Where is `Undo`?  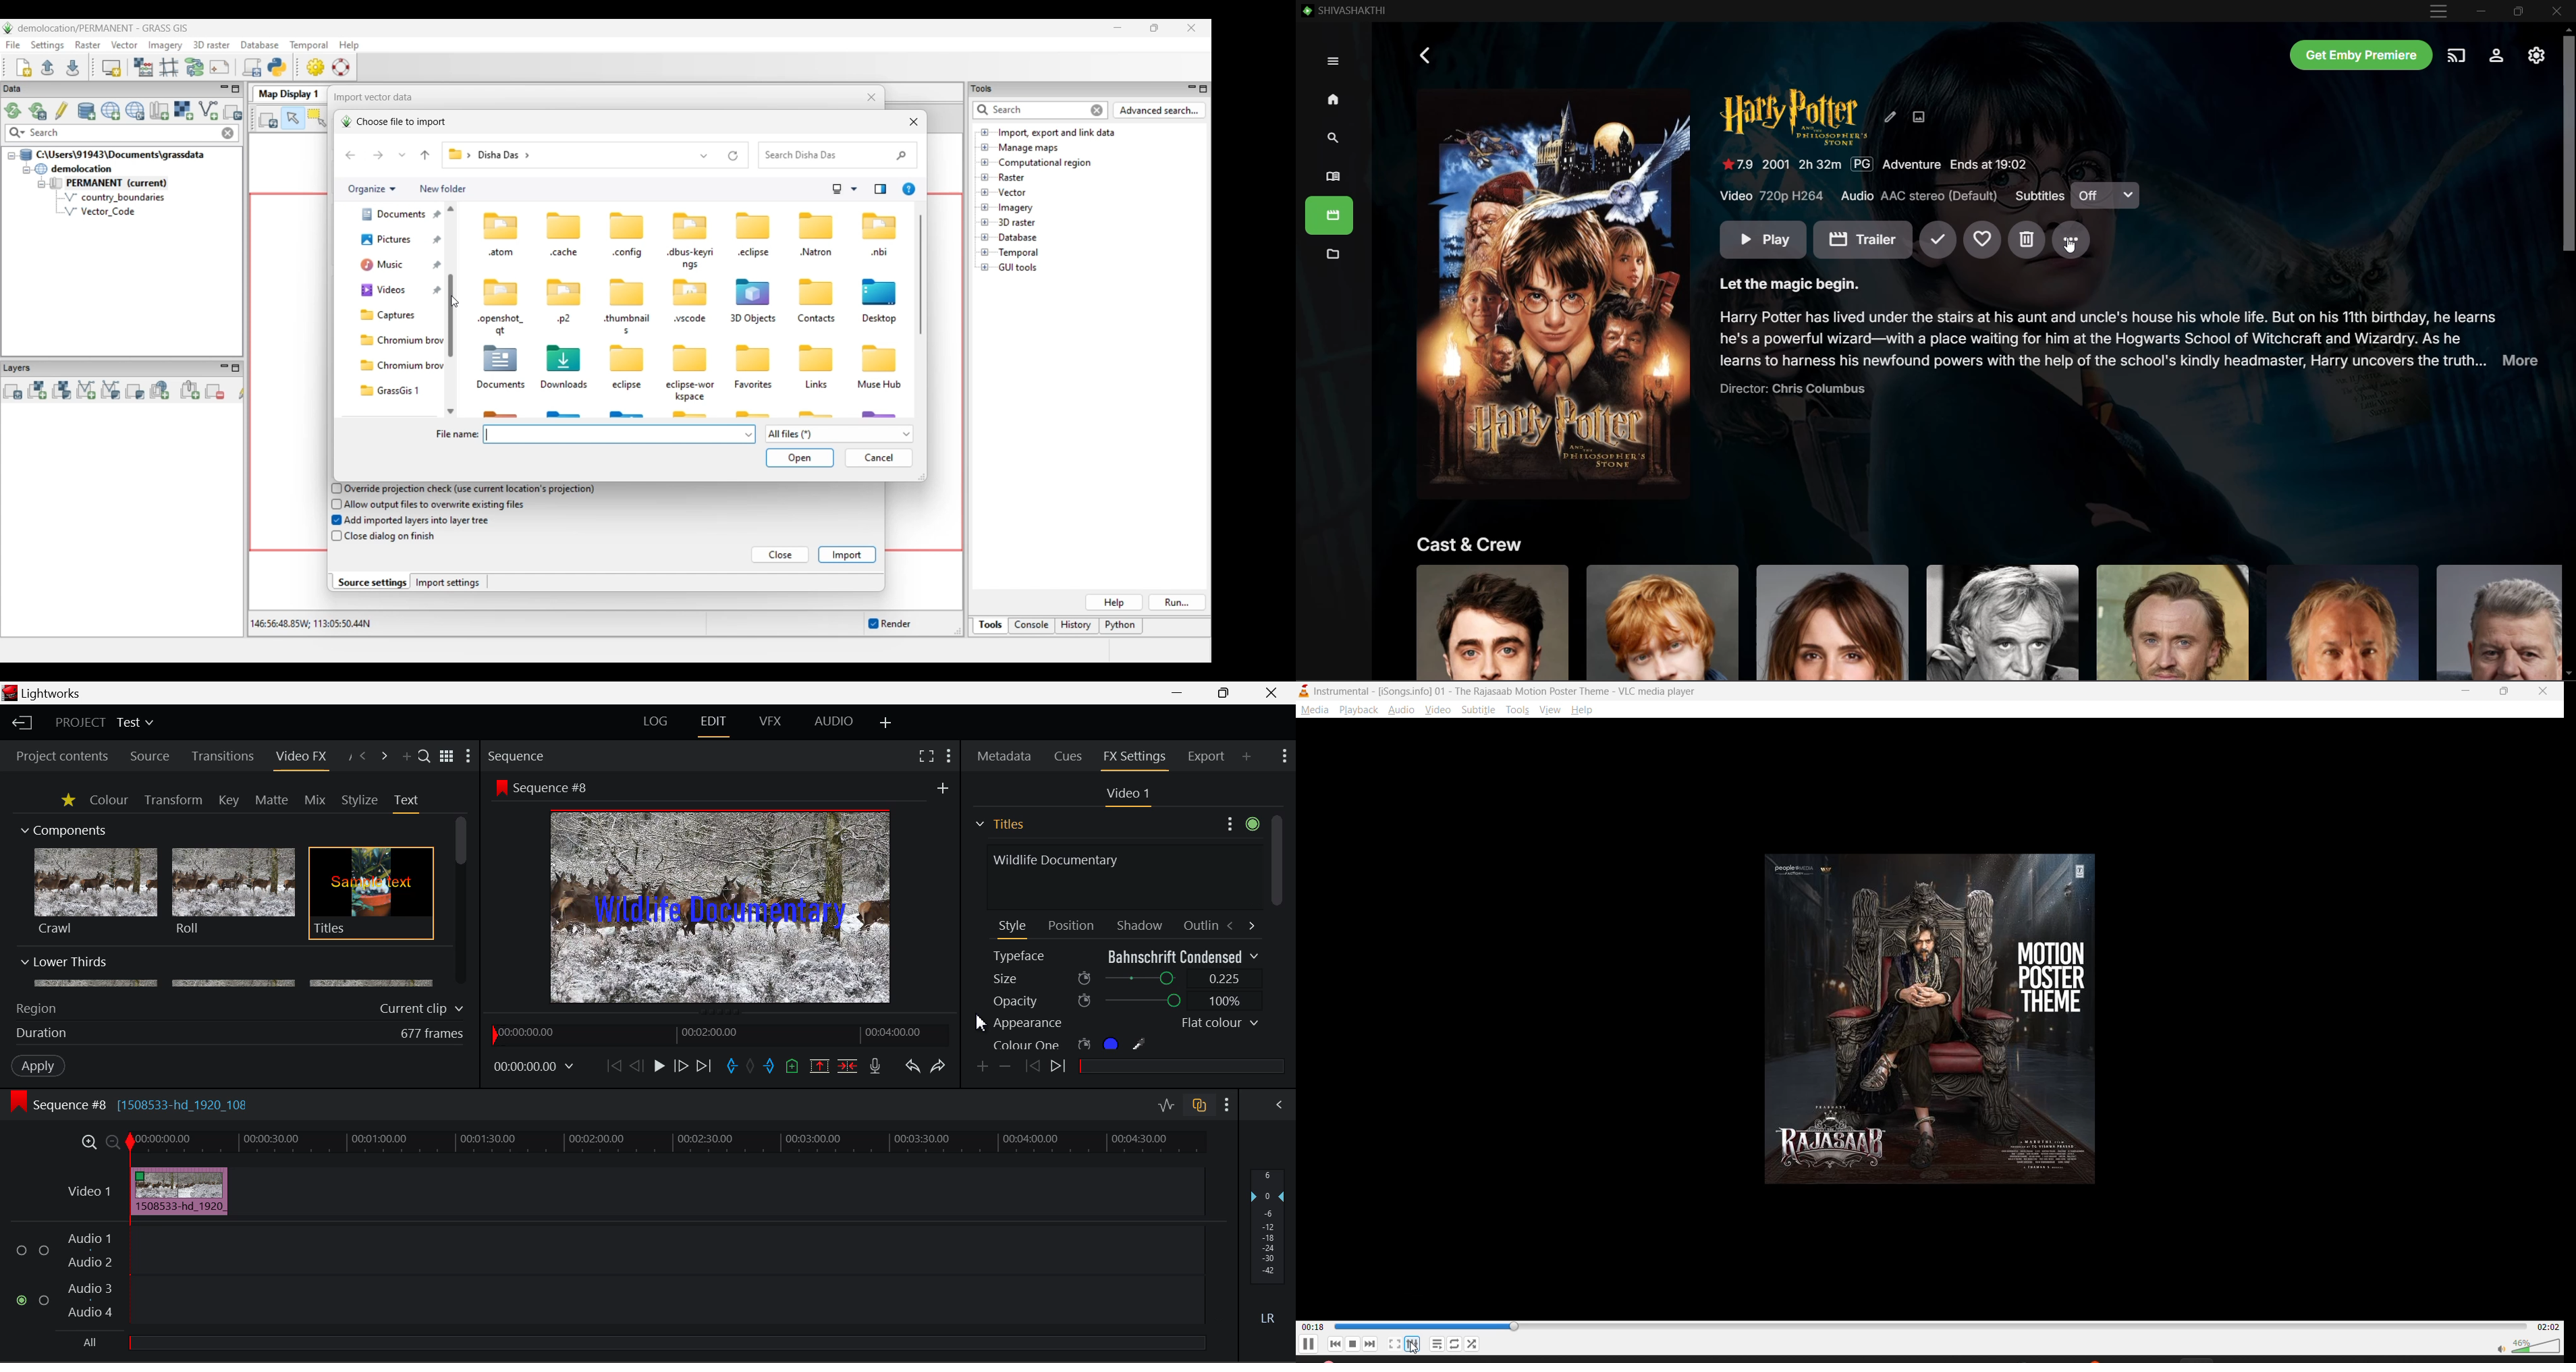 Undo is located at coordinates (912, 1067).